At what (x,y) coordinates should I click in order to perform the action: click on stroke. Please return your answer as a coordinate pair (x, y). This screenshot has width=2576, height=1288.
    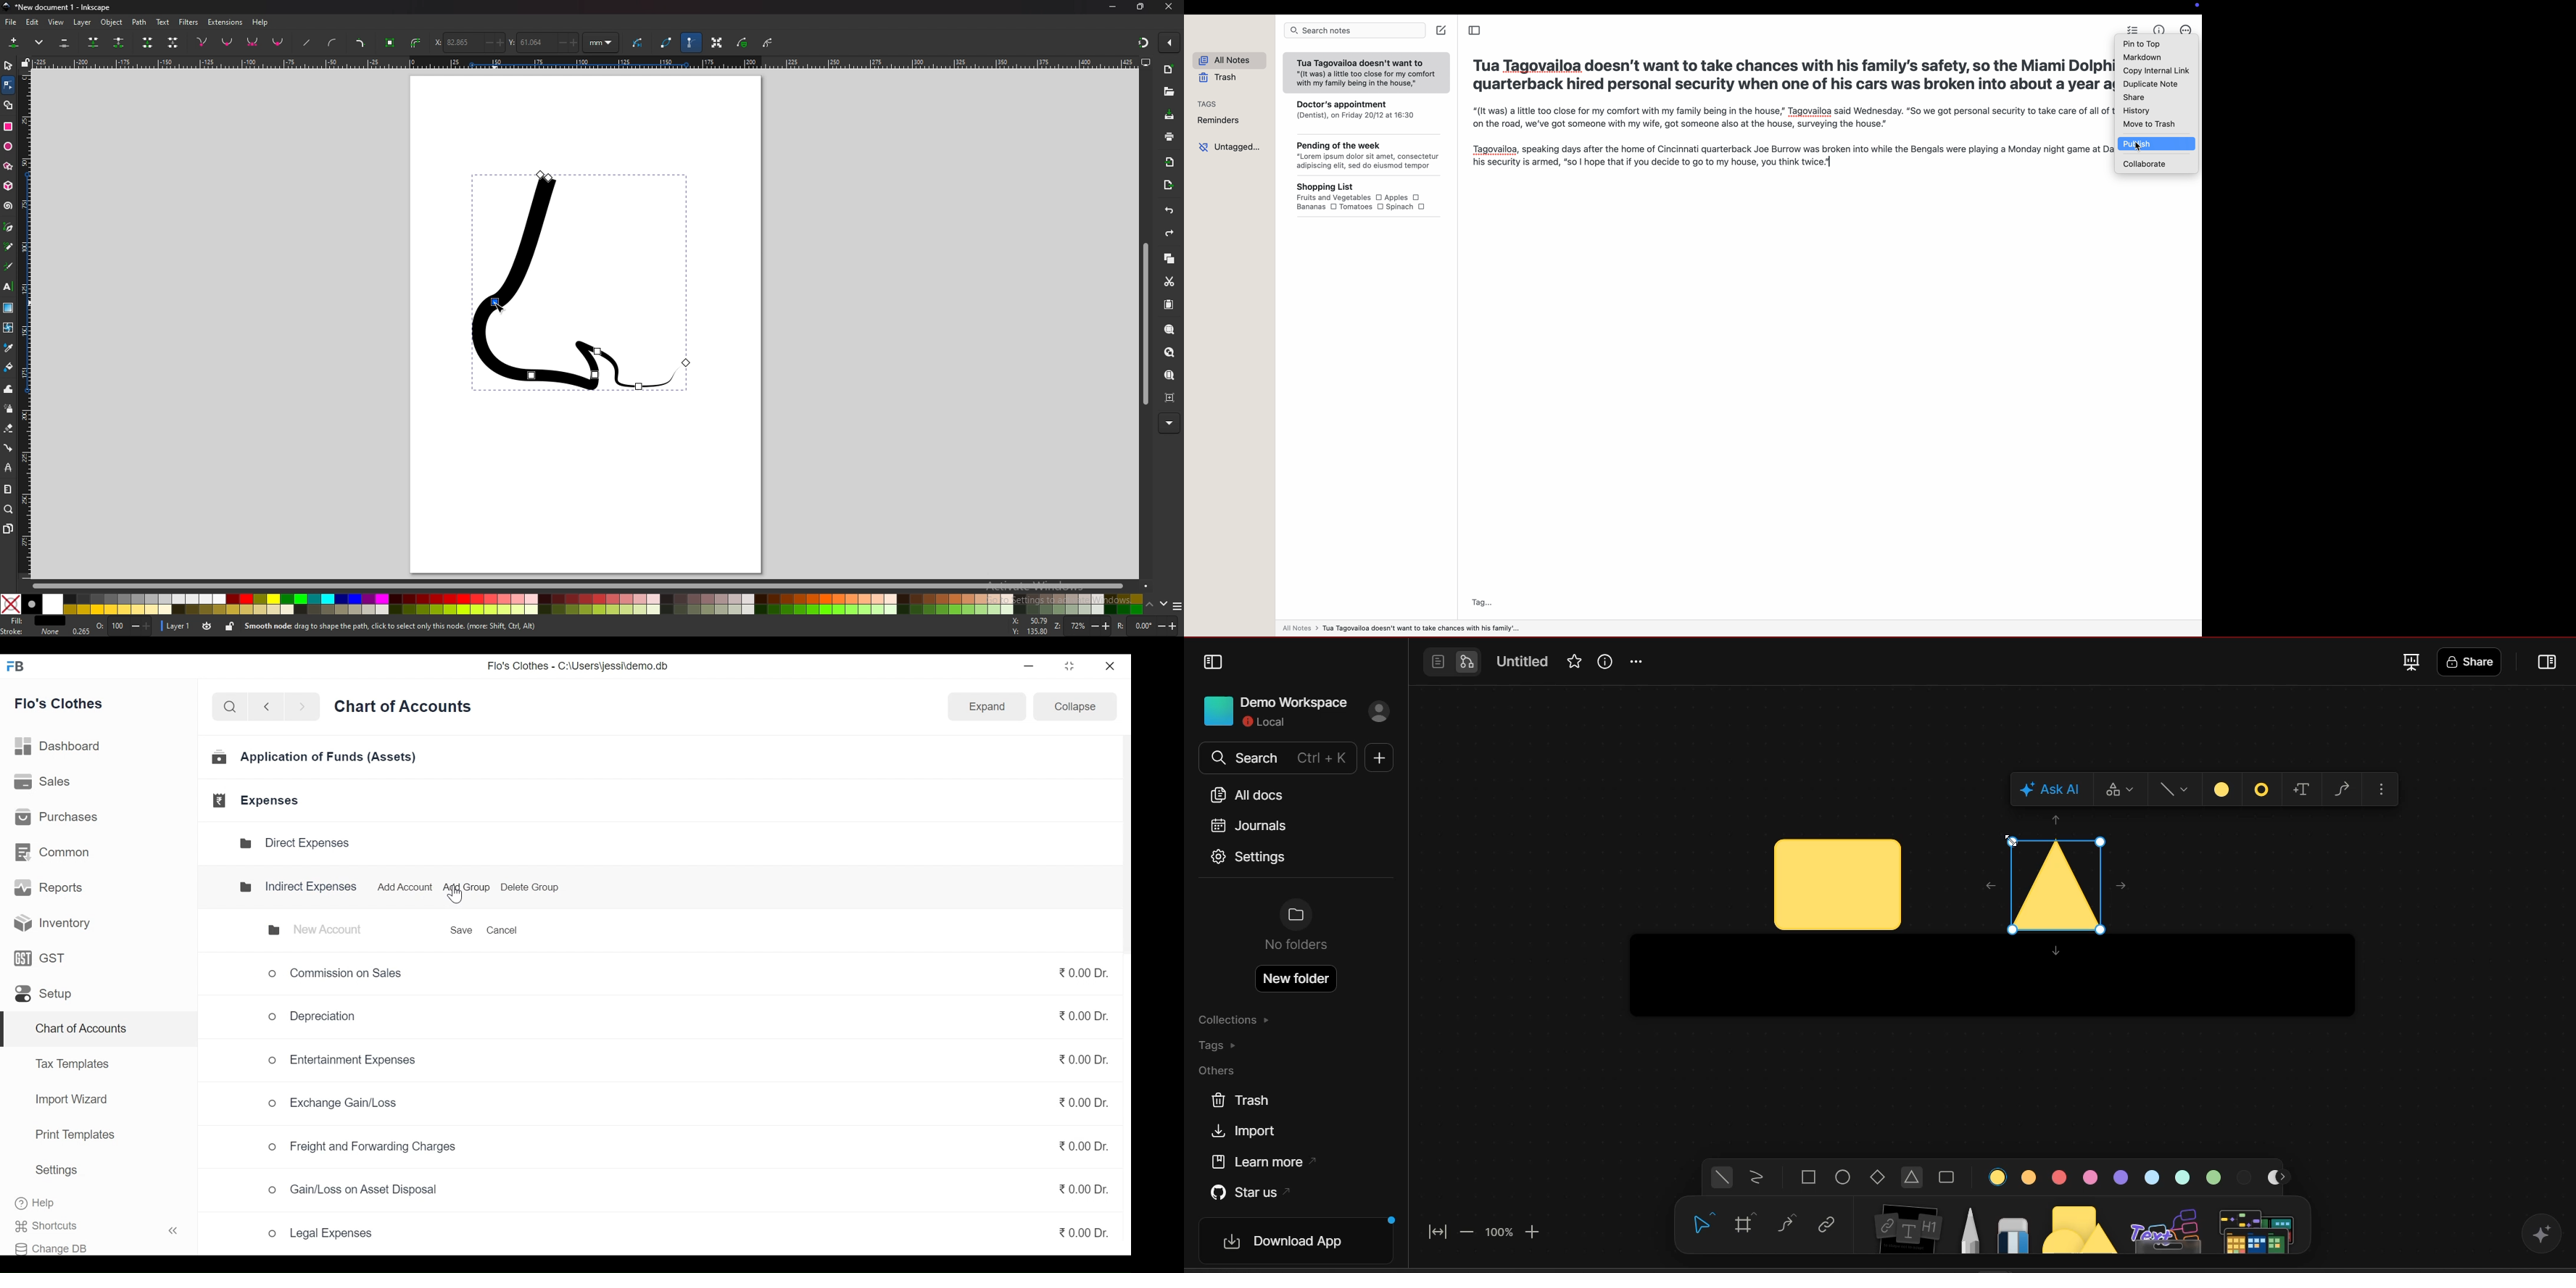
    Looking at the image, I should click on (30, 631).